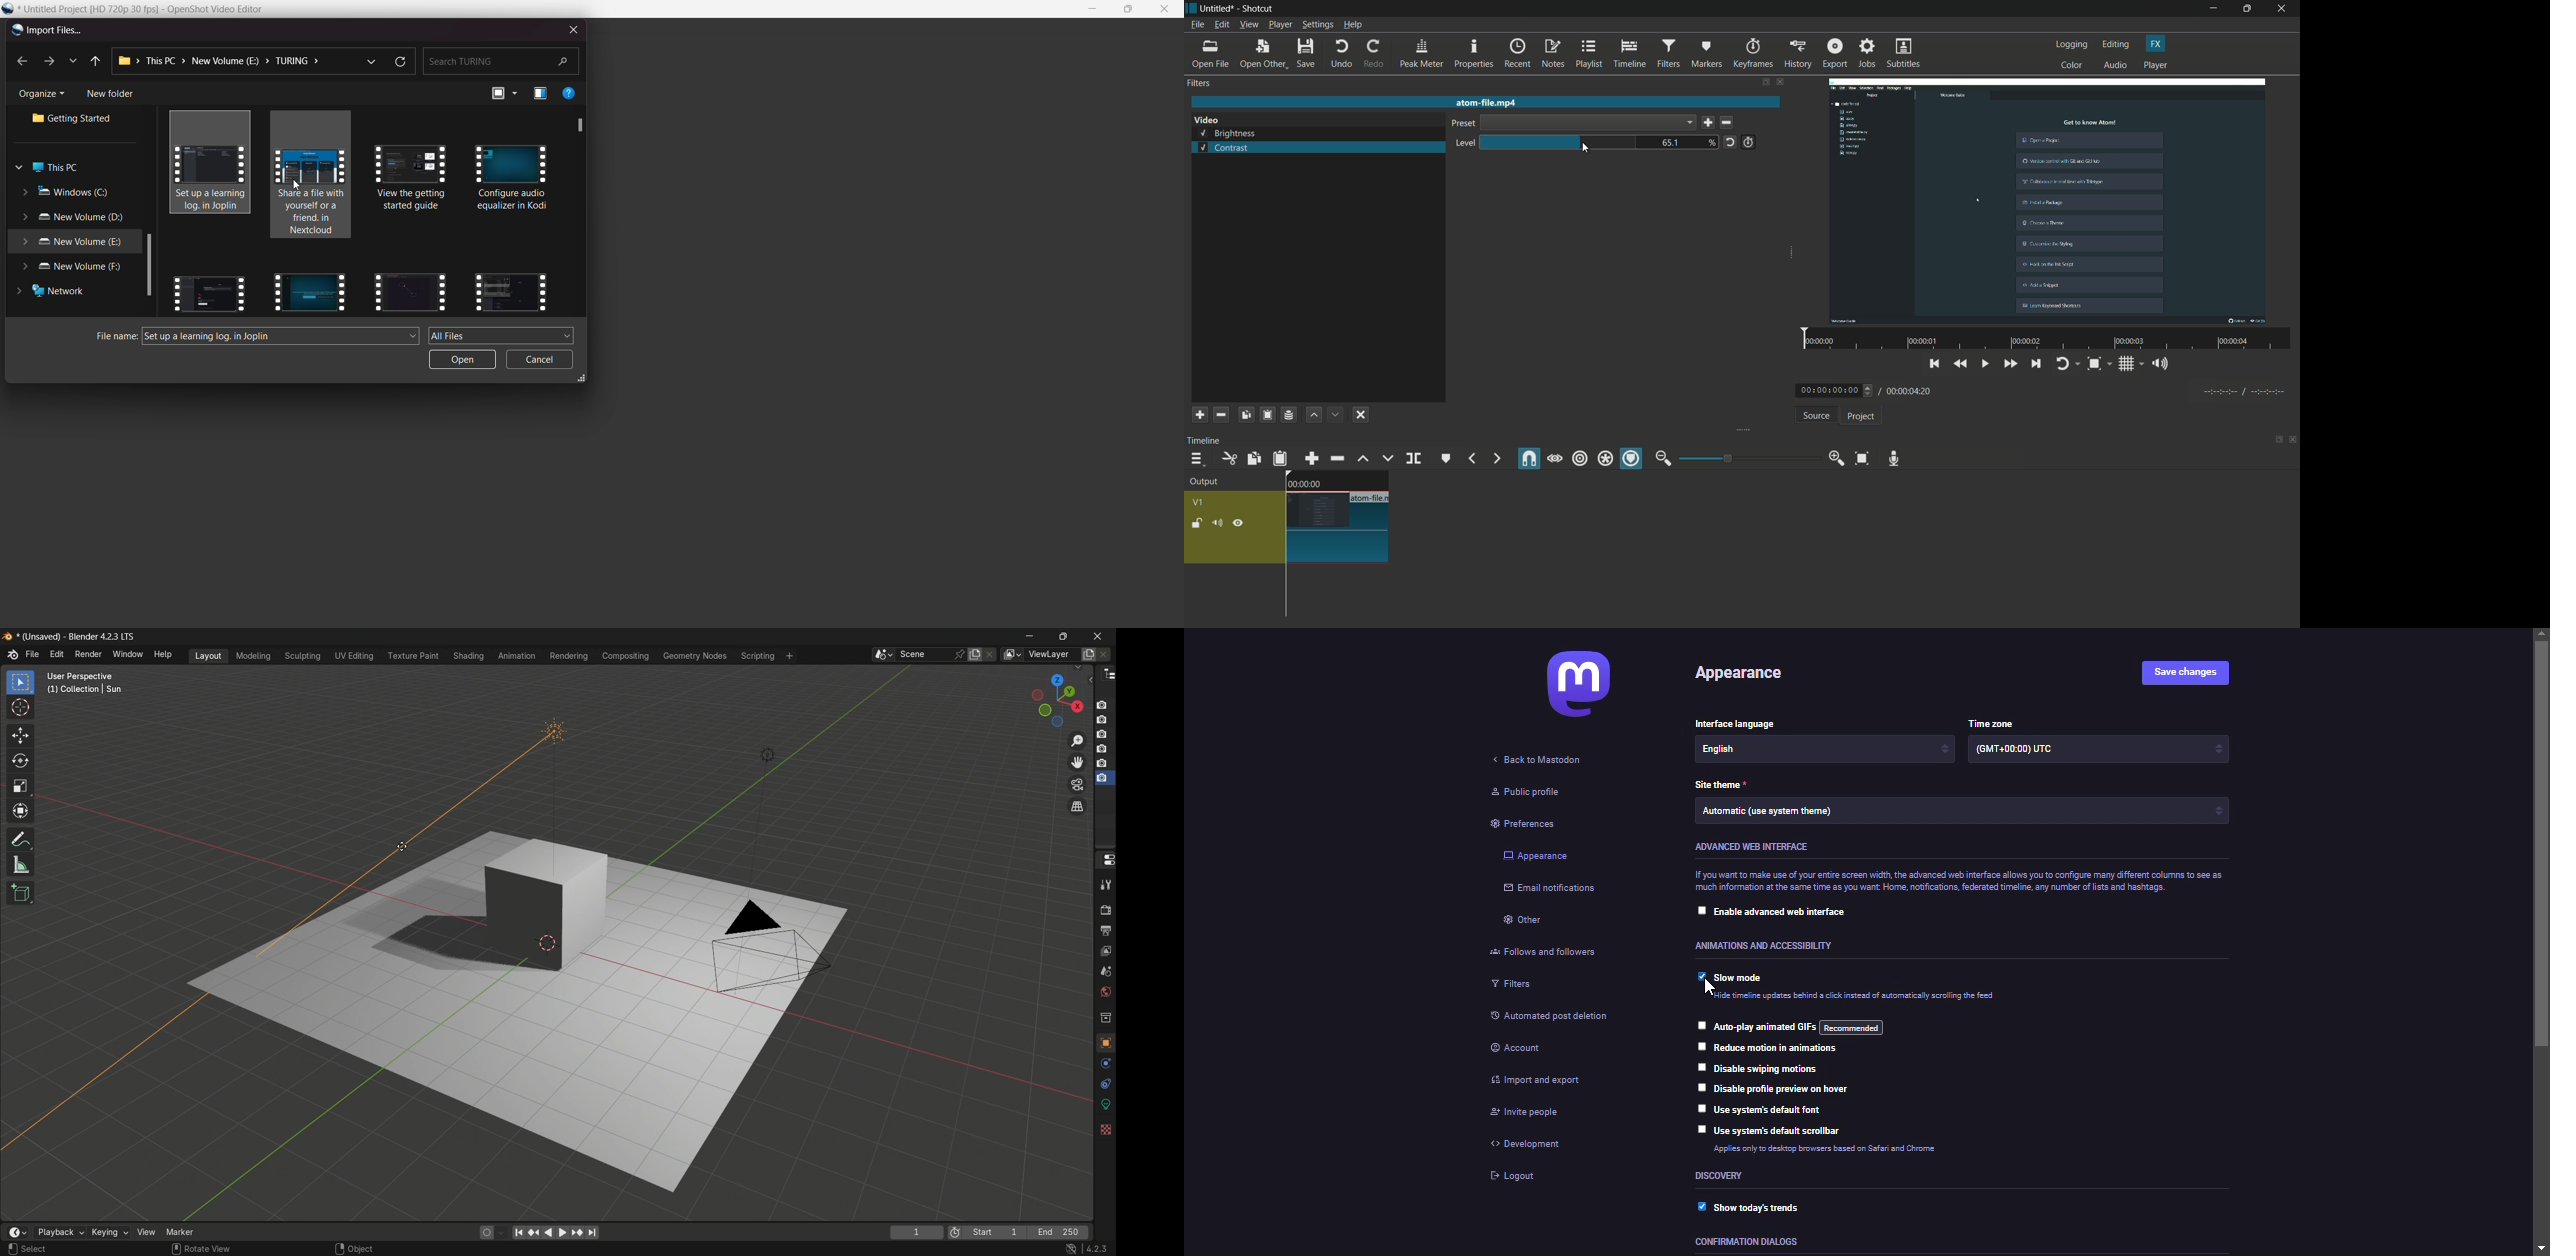 The height and width of the screenshot is (1260, 2576). What do you see at coordinates (1778, 1049) in the screenshot?
I see `reduce motion in animations` at bounding box center [1778, 1049].